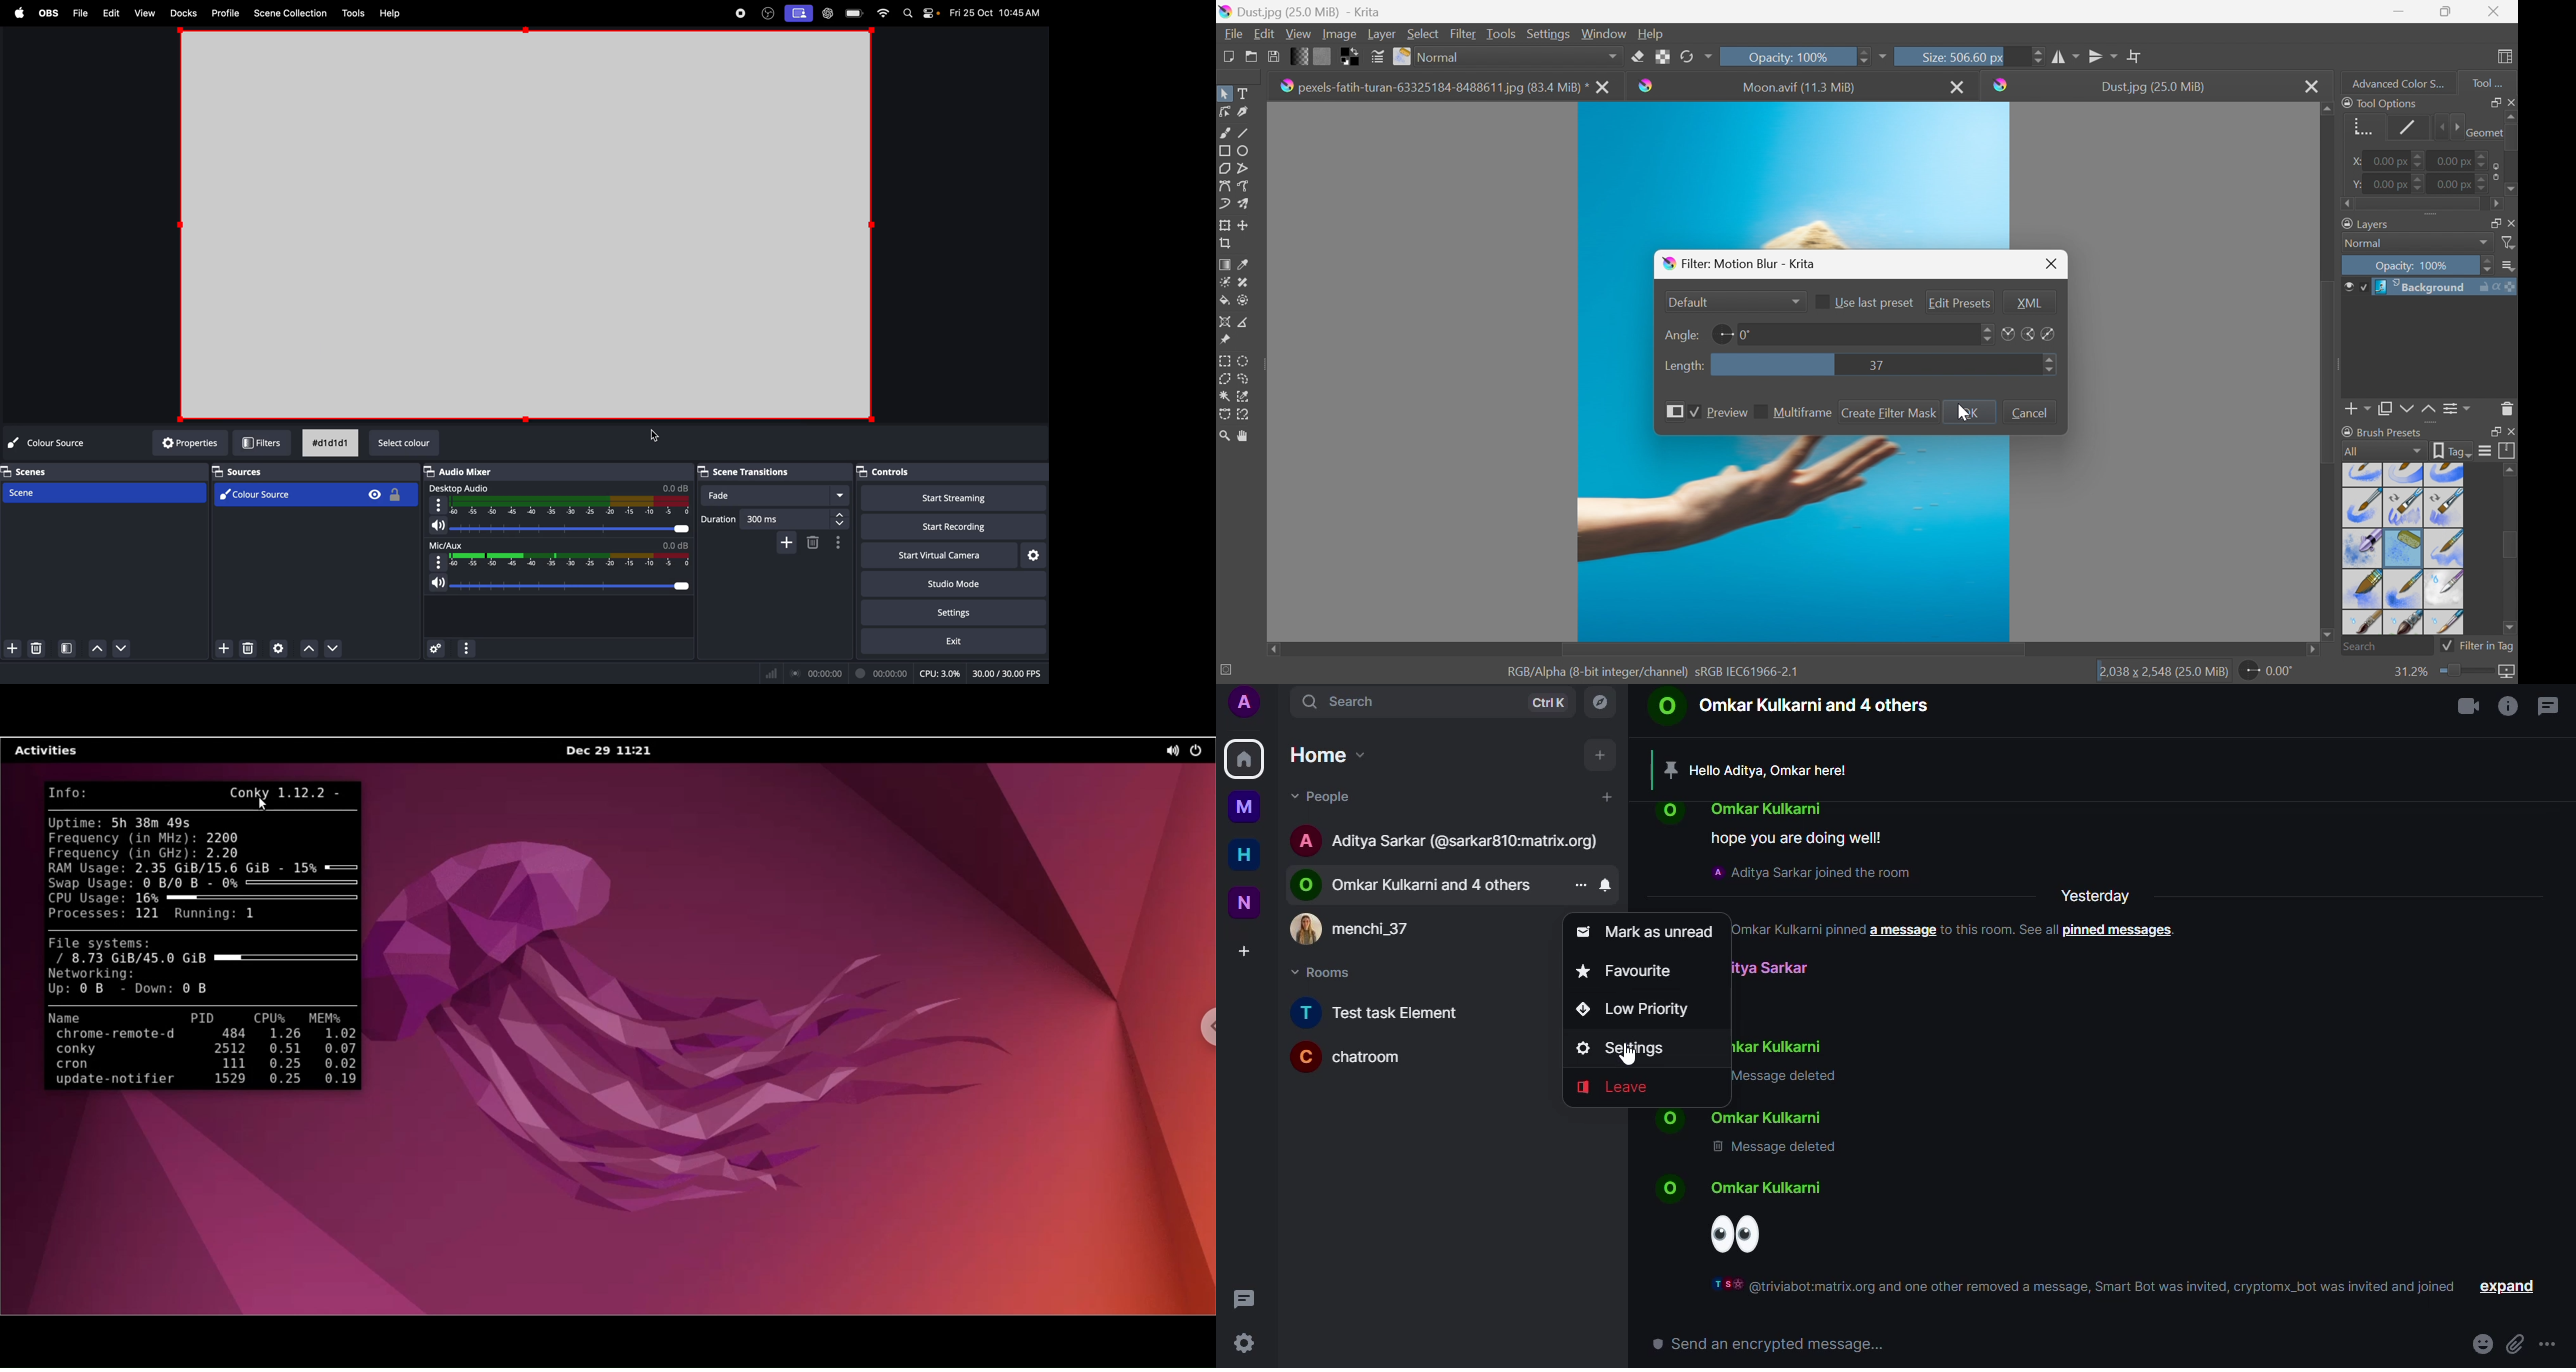  What do you see at coordinates (951, 582) in the screenshot?
I see `studio mode` at bounding box center [951, 582].